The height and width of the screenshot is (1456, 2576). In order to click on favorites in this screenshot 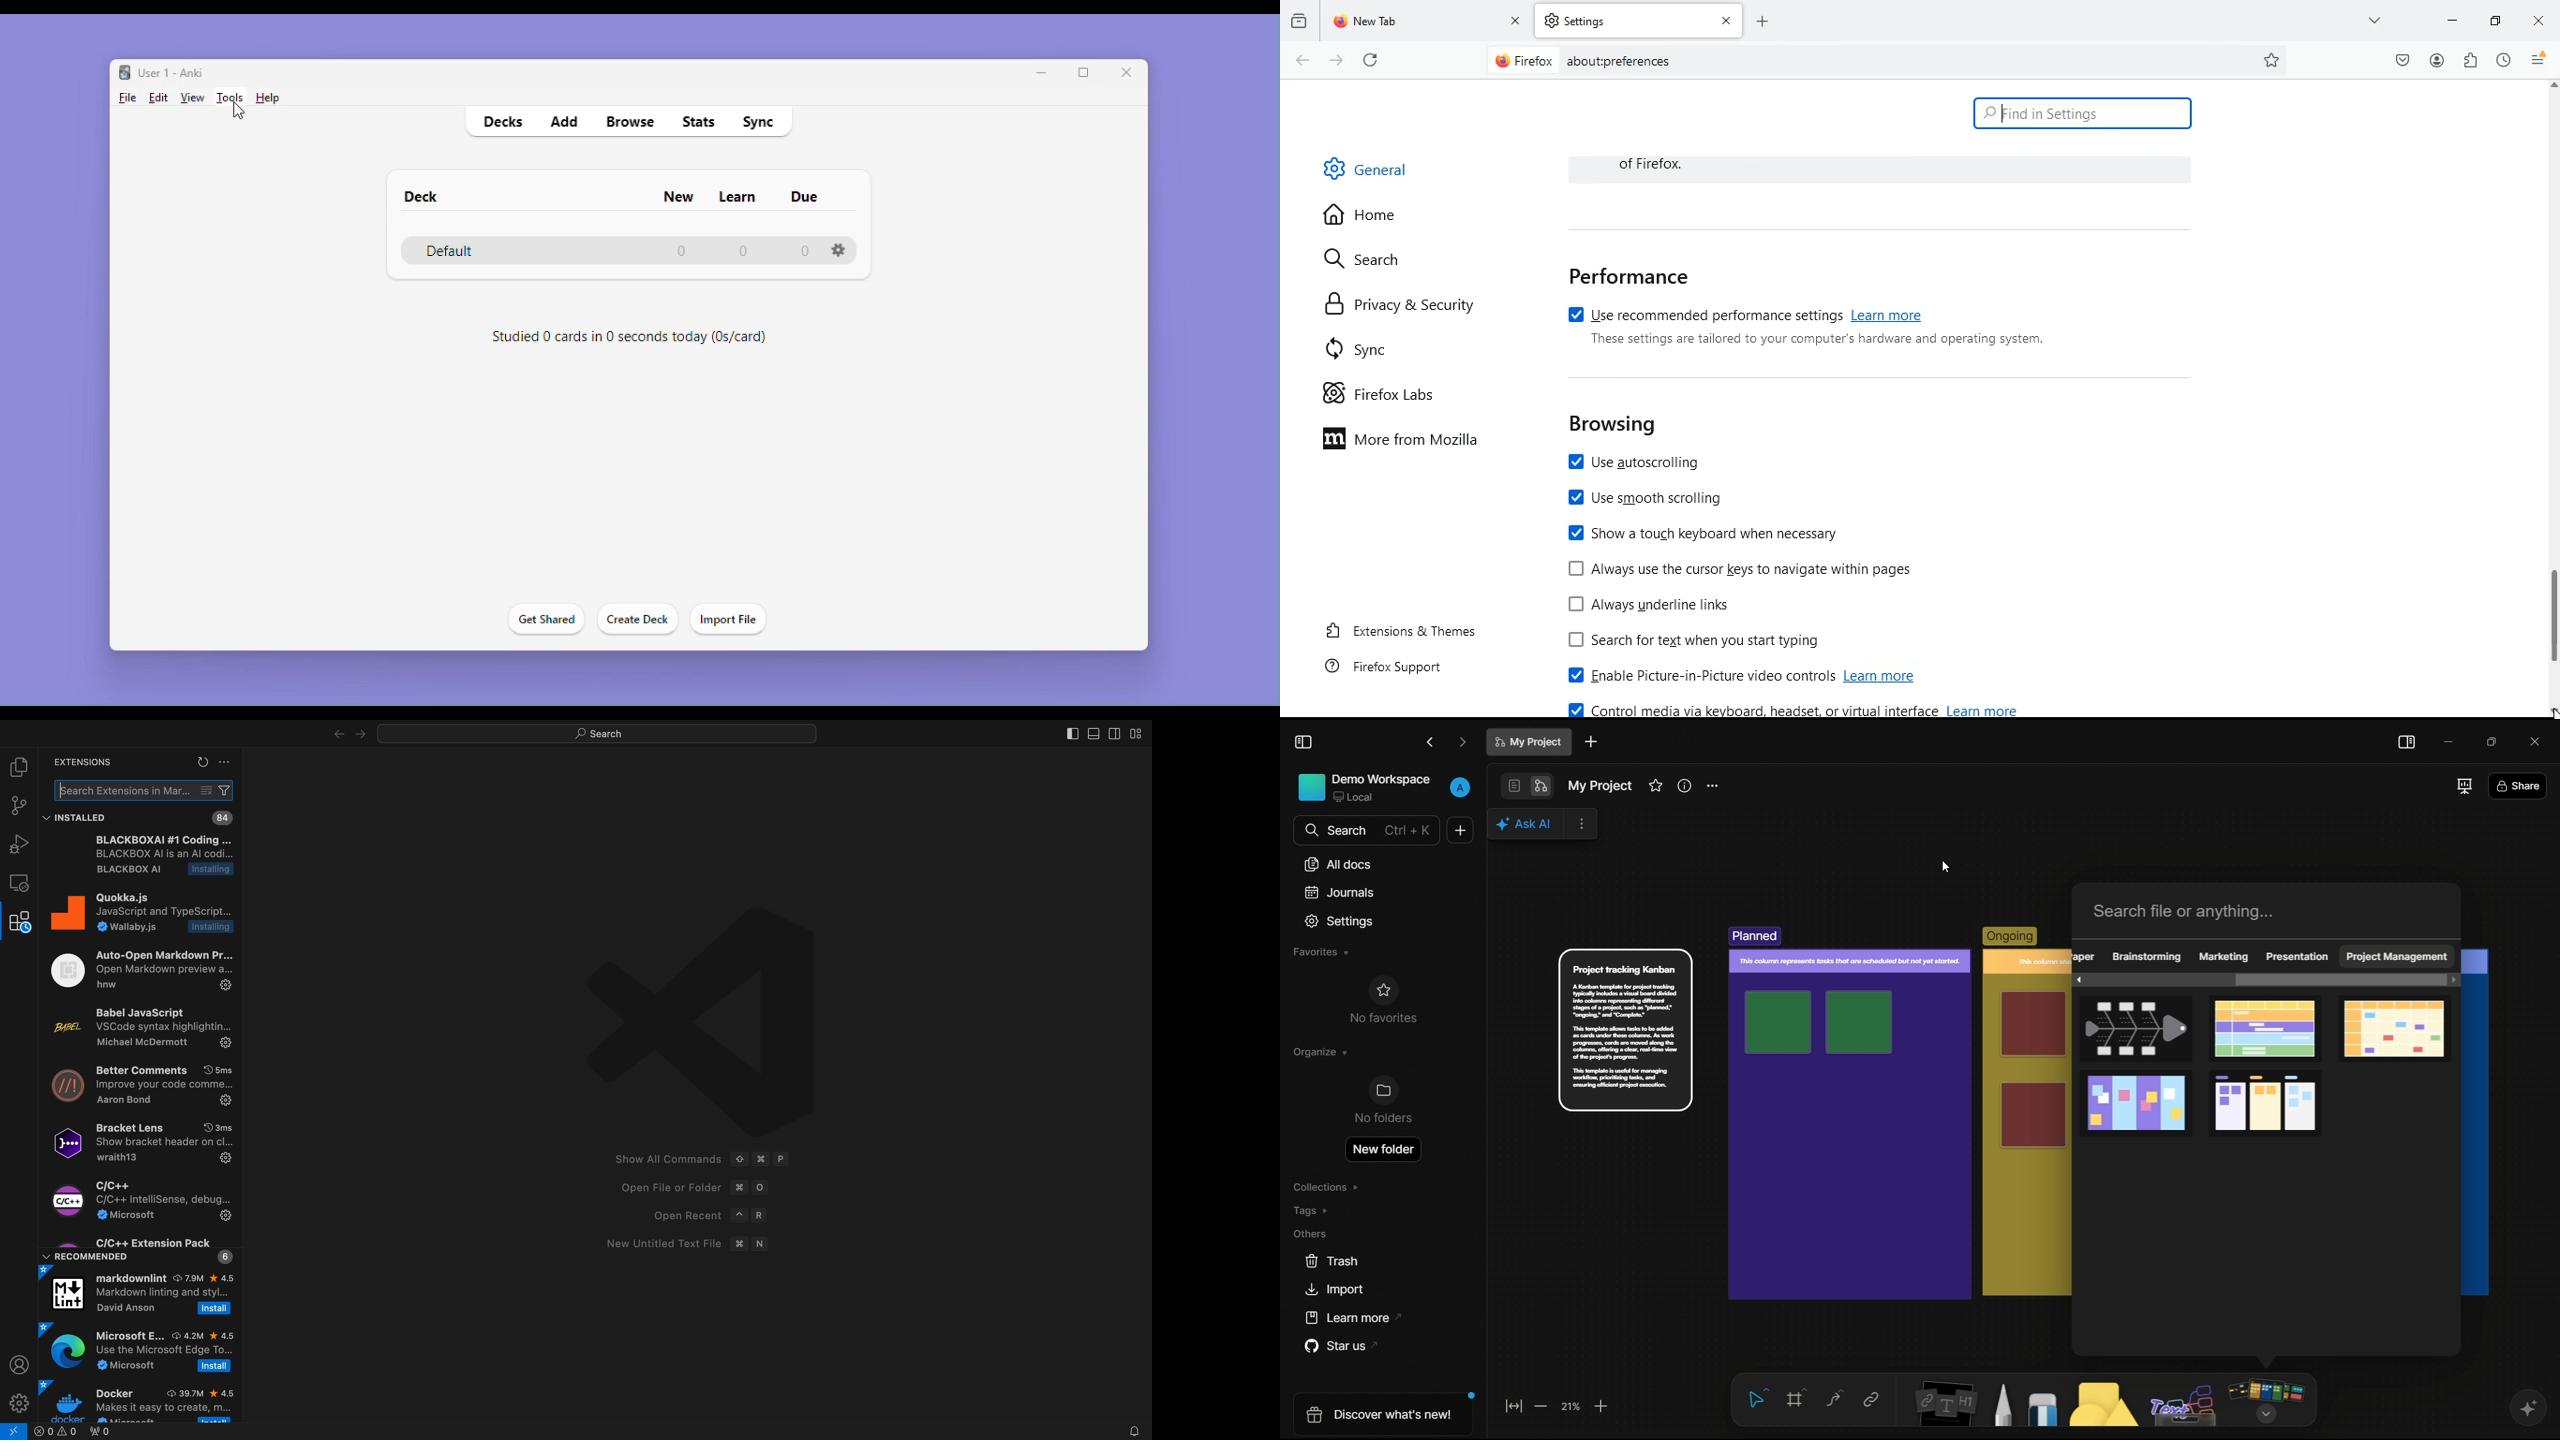, I will do `click(1655, 785)`.